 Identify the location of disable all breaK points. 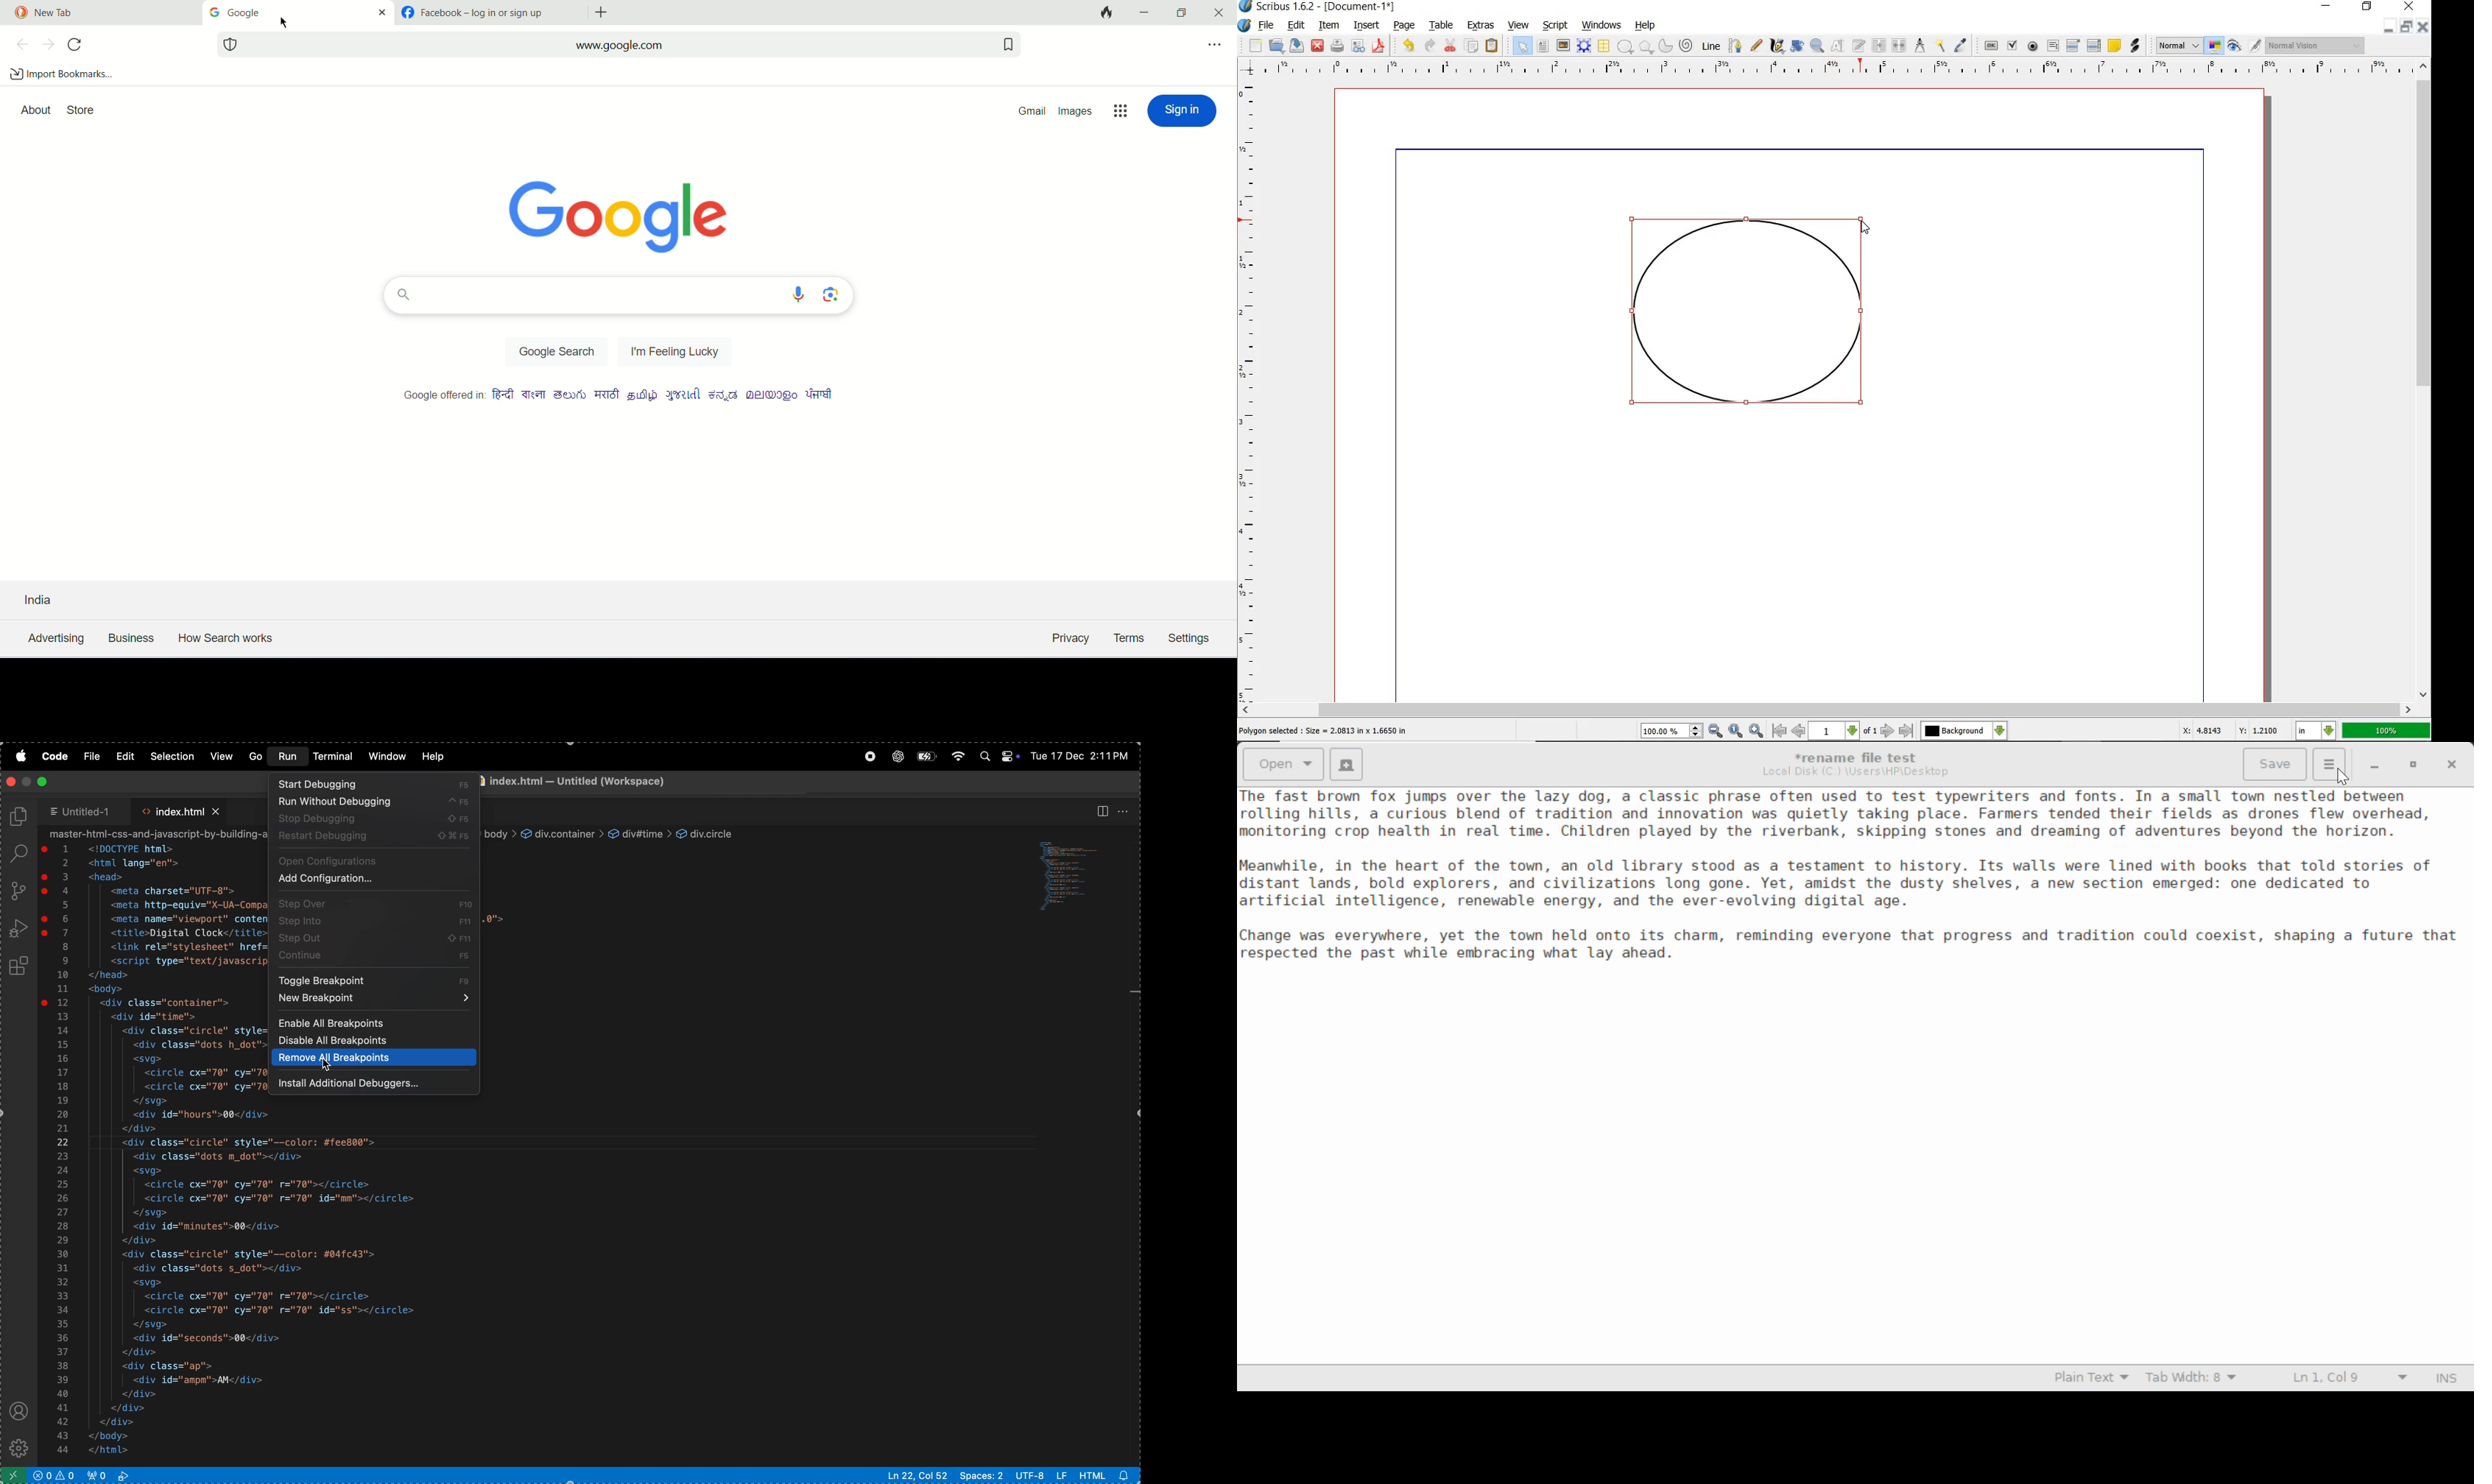
(373, 1042).